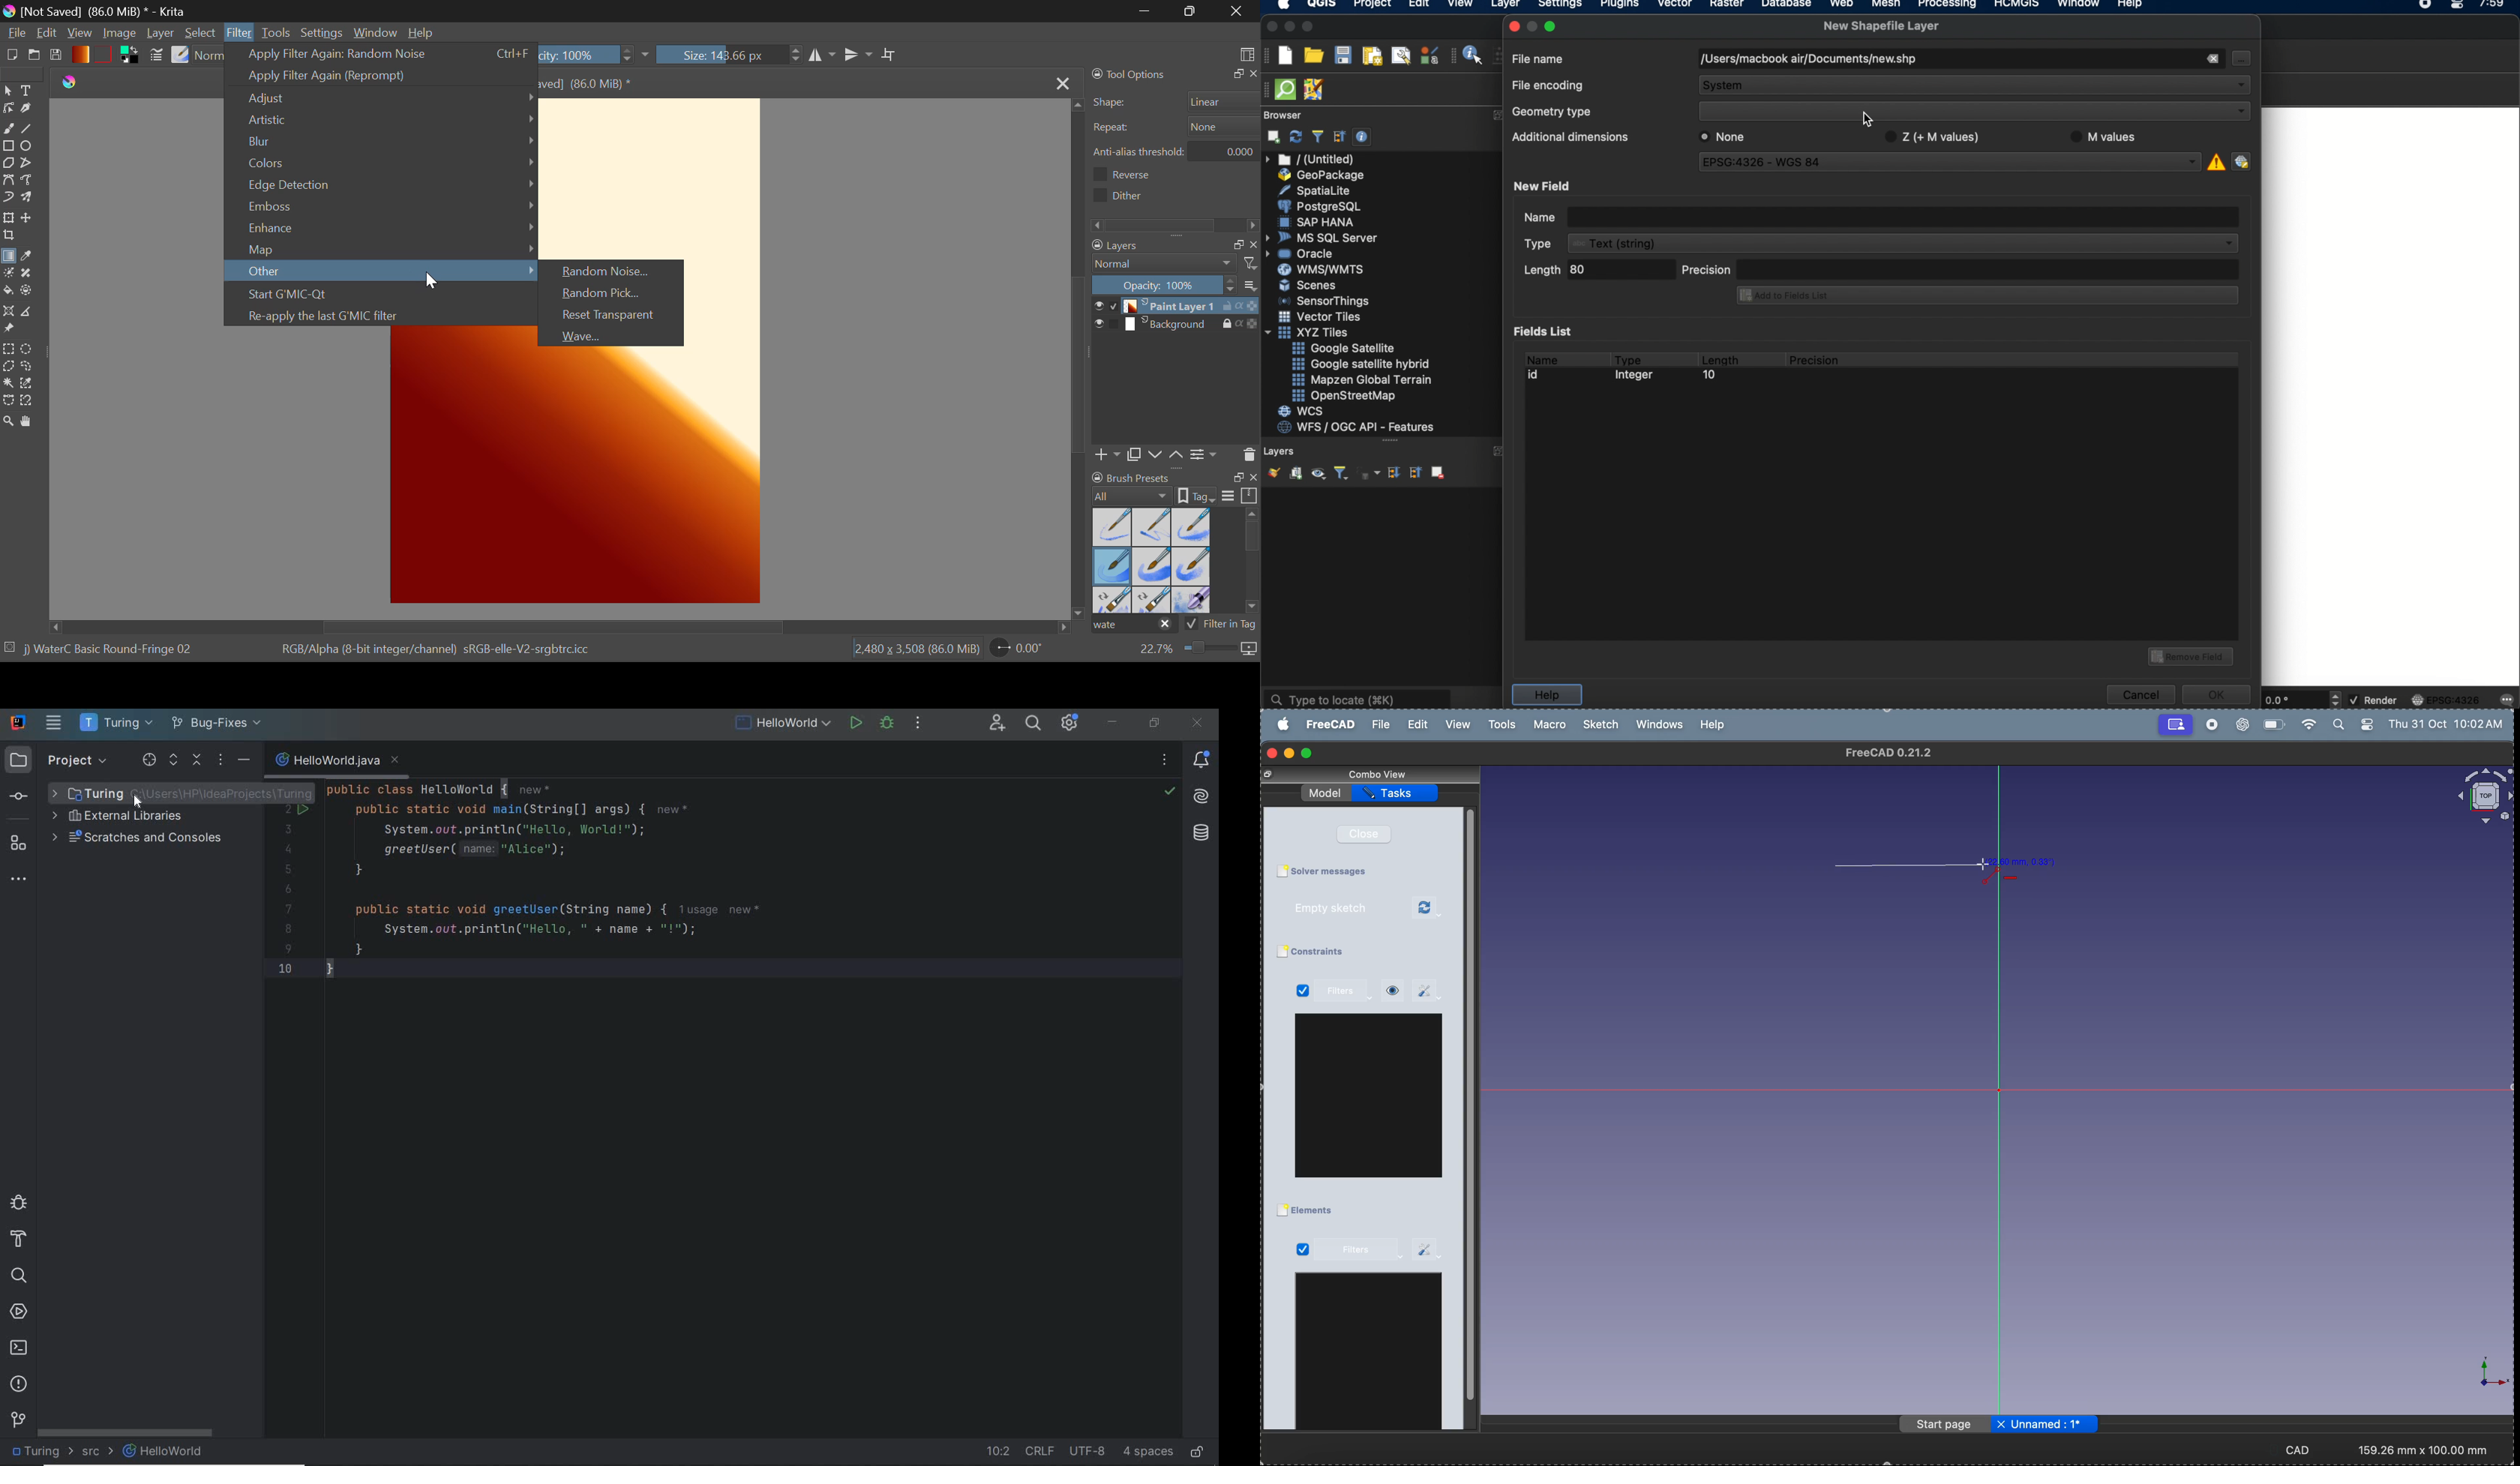 The height and width of the screenshot is (1484, 2520). What do you see at coordinates (12, 55) in the screenshot?
I see `New` at bounding box center [12, 55].